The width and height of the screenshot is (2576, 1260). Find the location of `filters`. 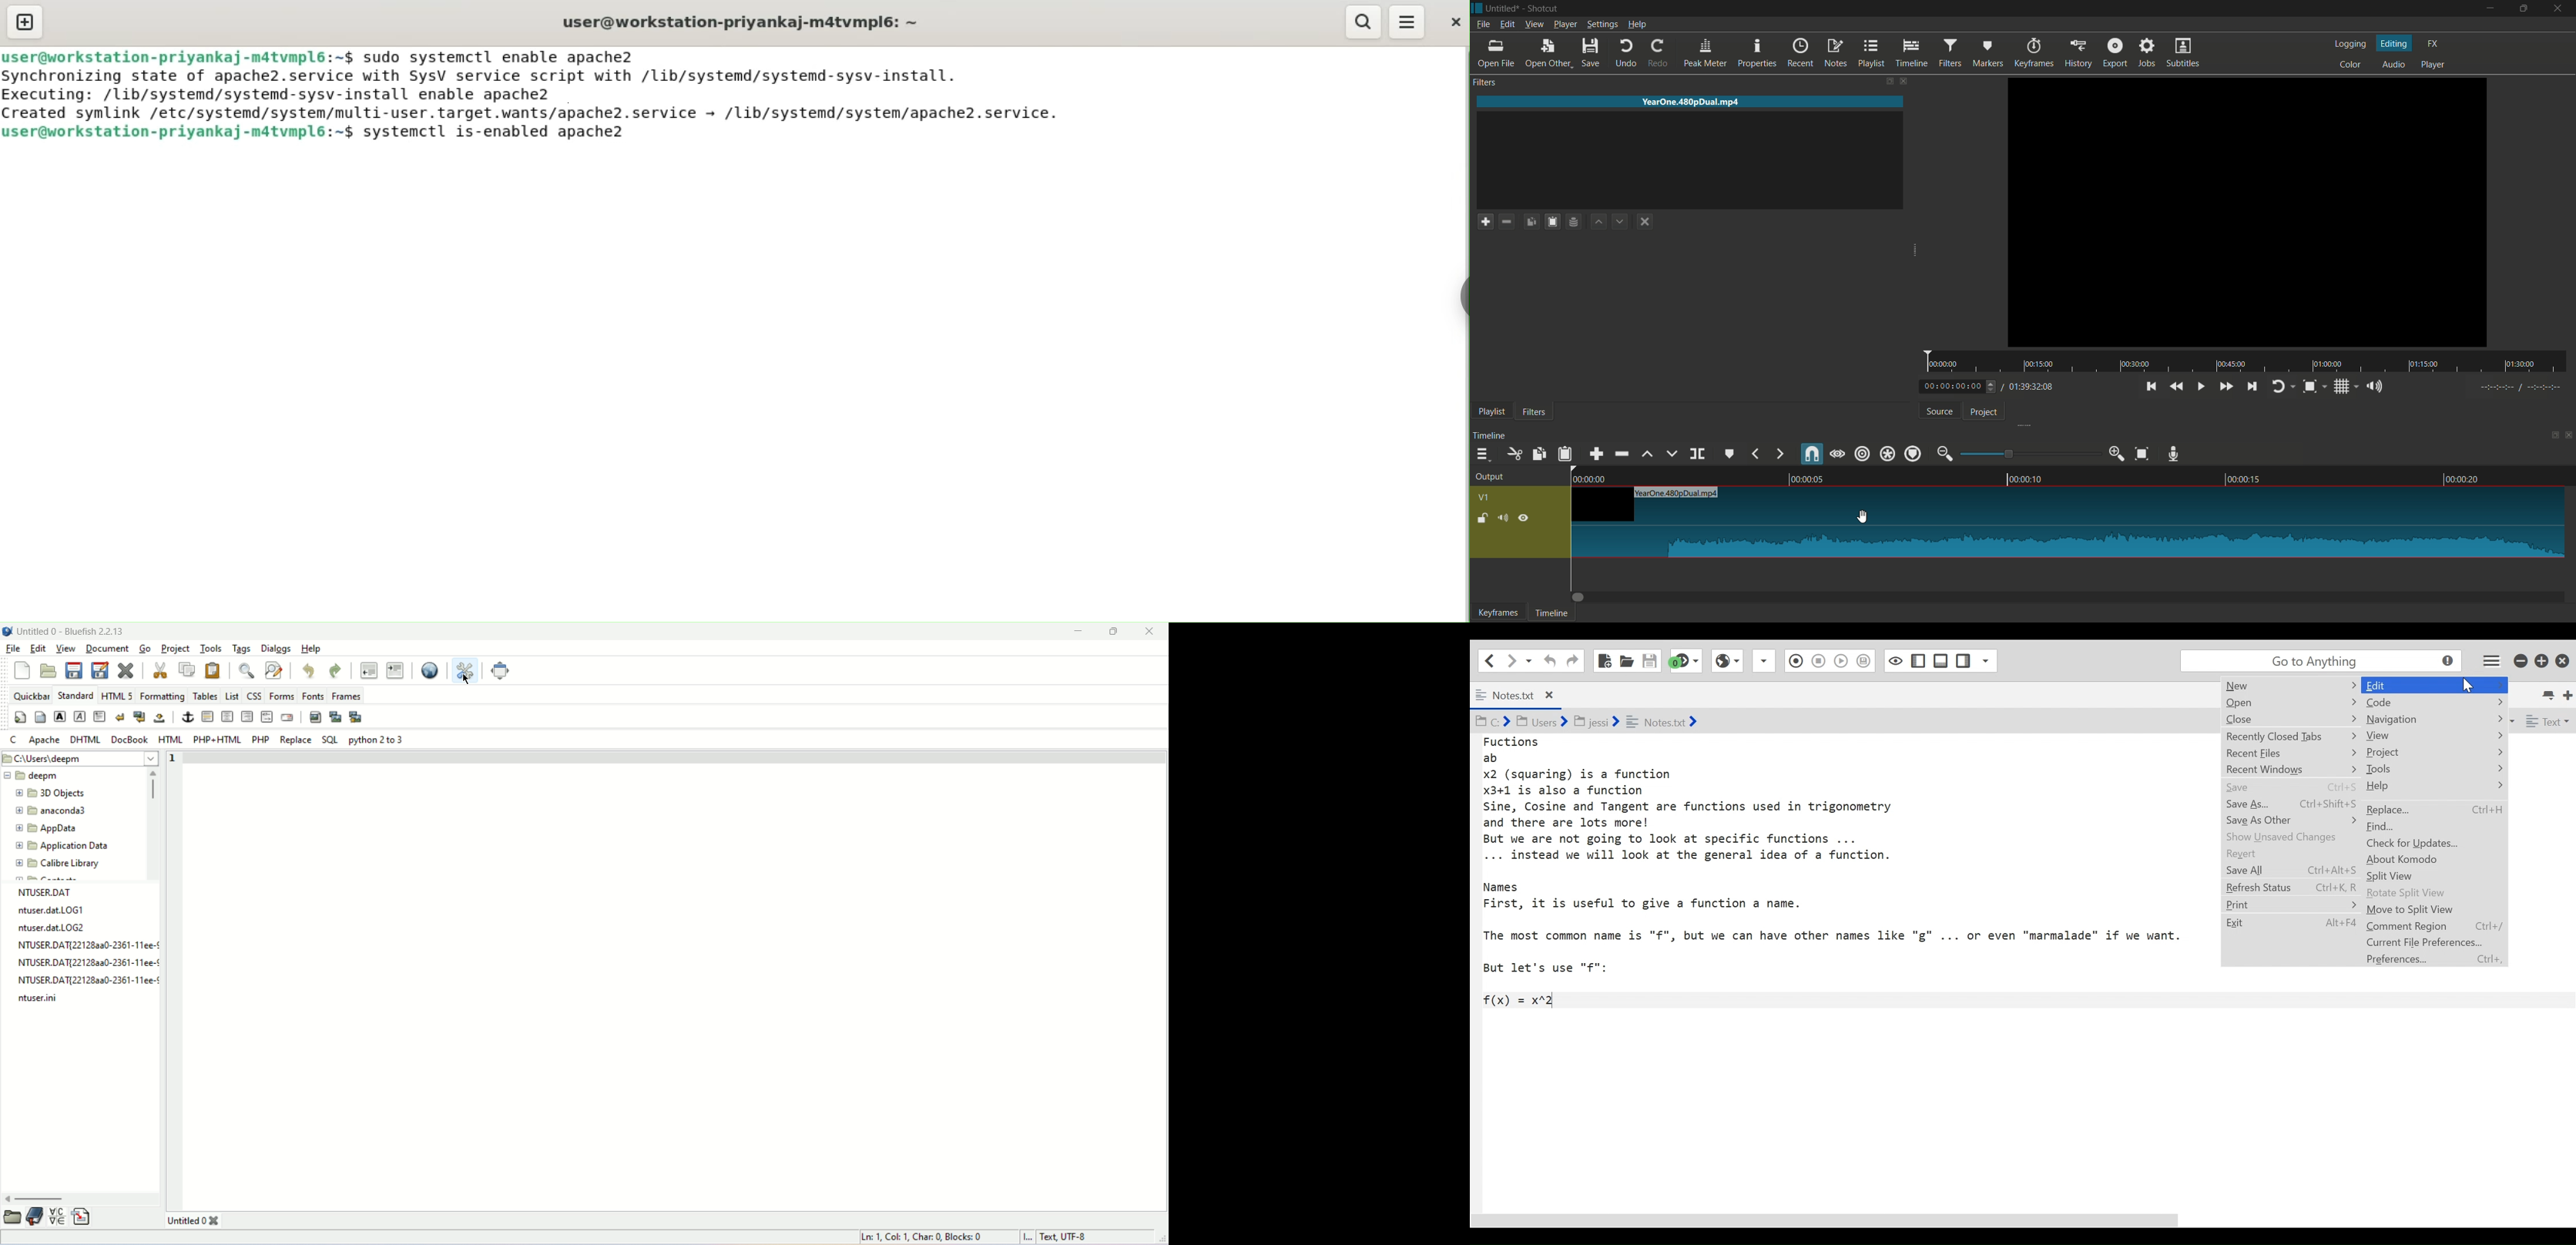

filters is located at coordinates (1535, 412).